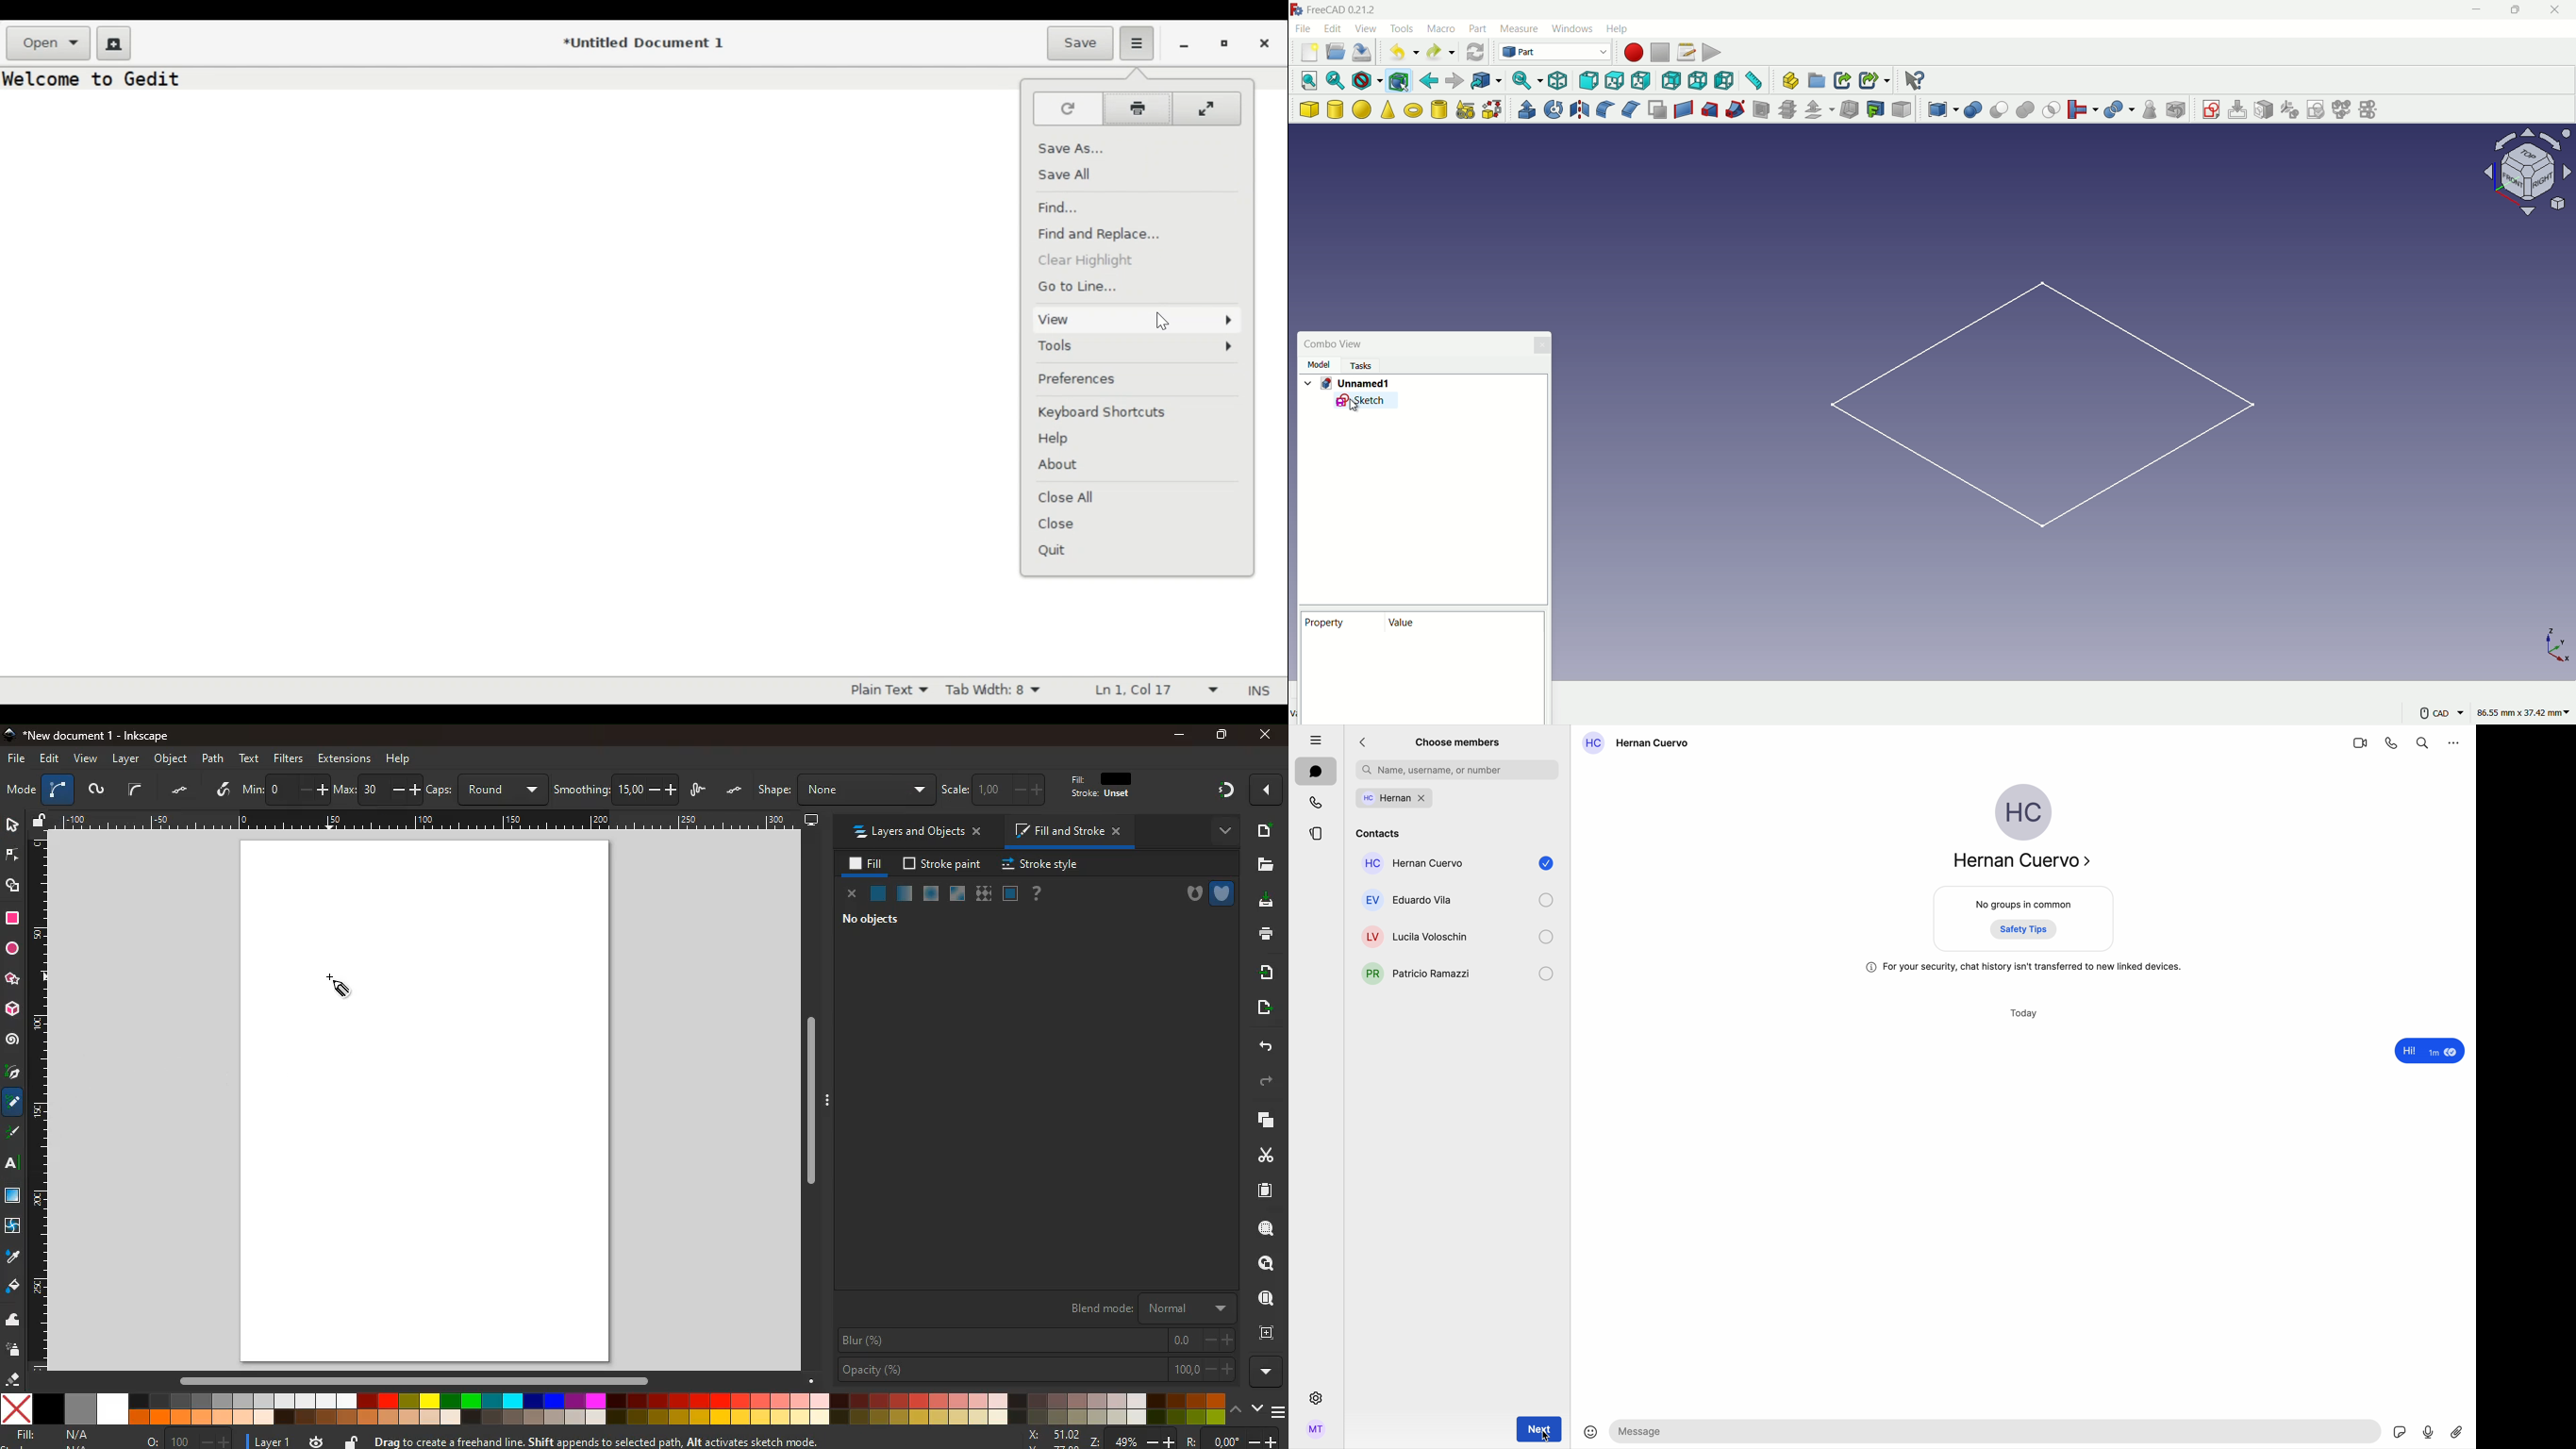 The width and height of the screenshot is (2576, 1456). What do you see at coordinates (1368, 81) in the screenshot?
I see `draw styles` at bounding box center [1368, 81].